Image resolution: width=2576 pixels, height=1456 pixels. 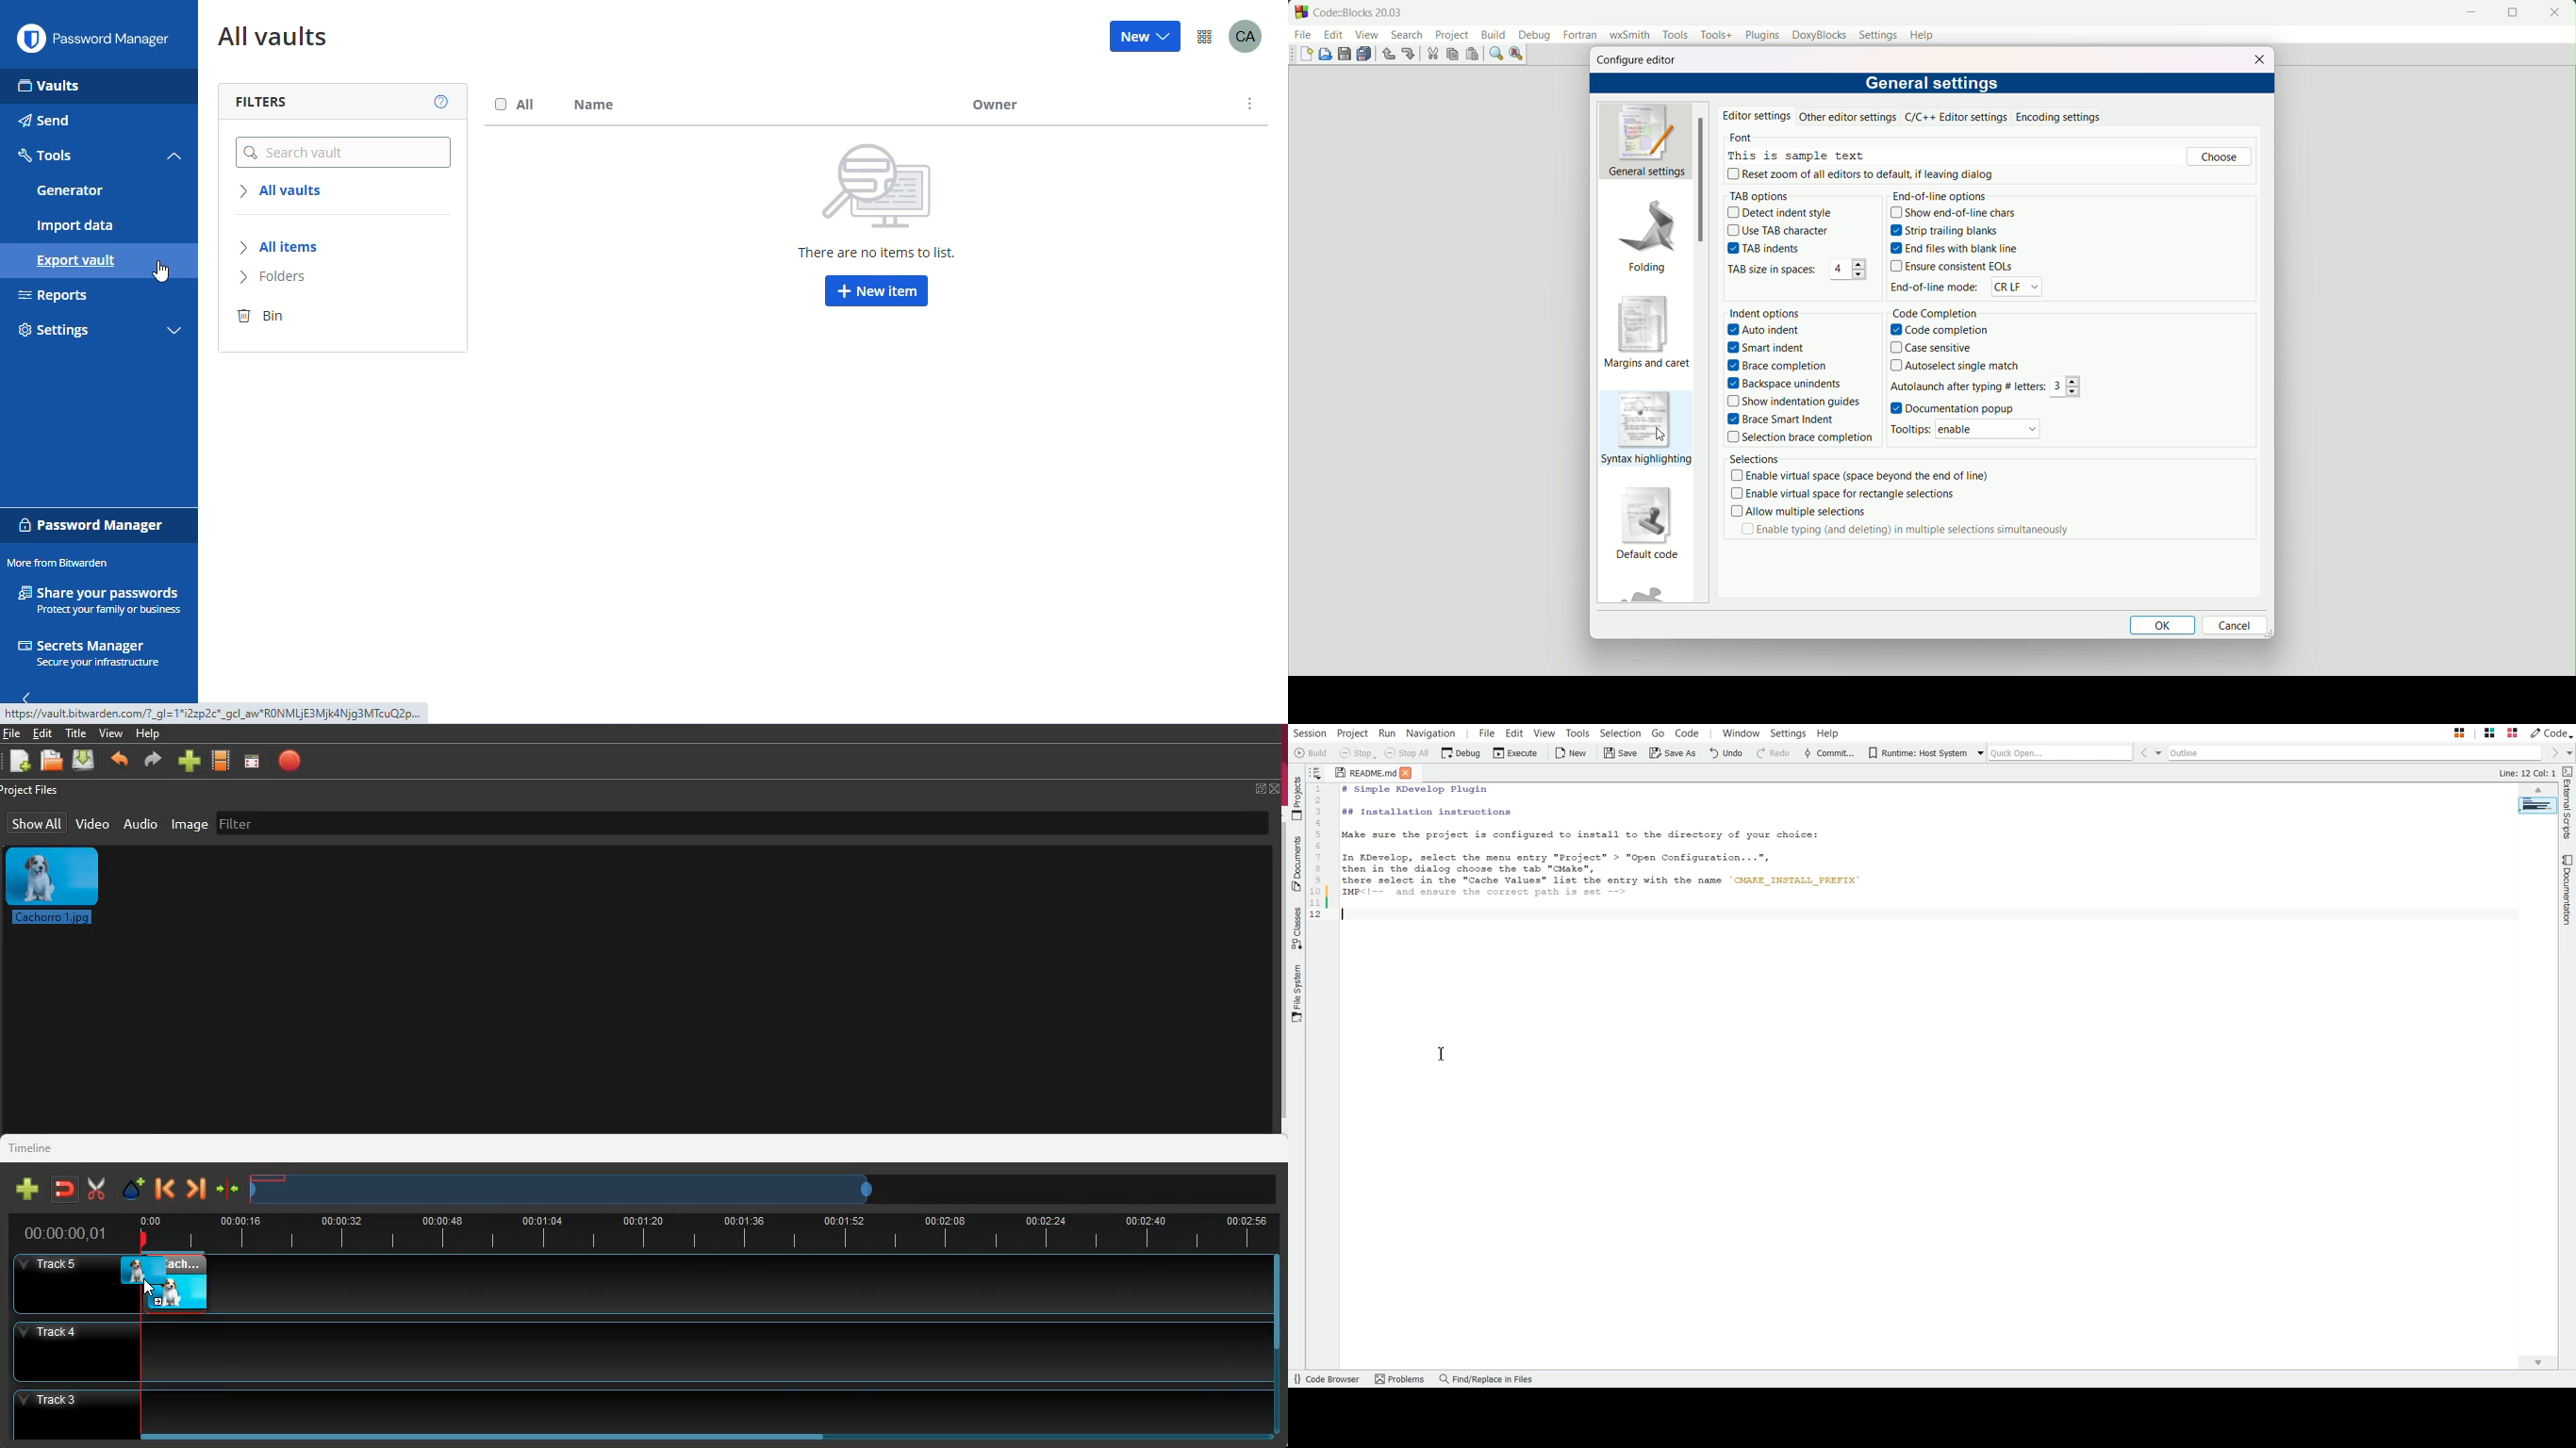 What do you see at coordinates (1406, 35) in the screenshot?
I see `search` at bounding box center [1406, 35].